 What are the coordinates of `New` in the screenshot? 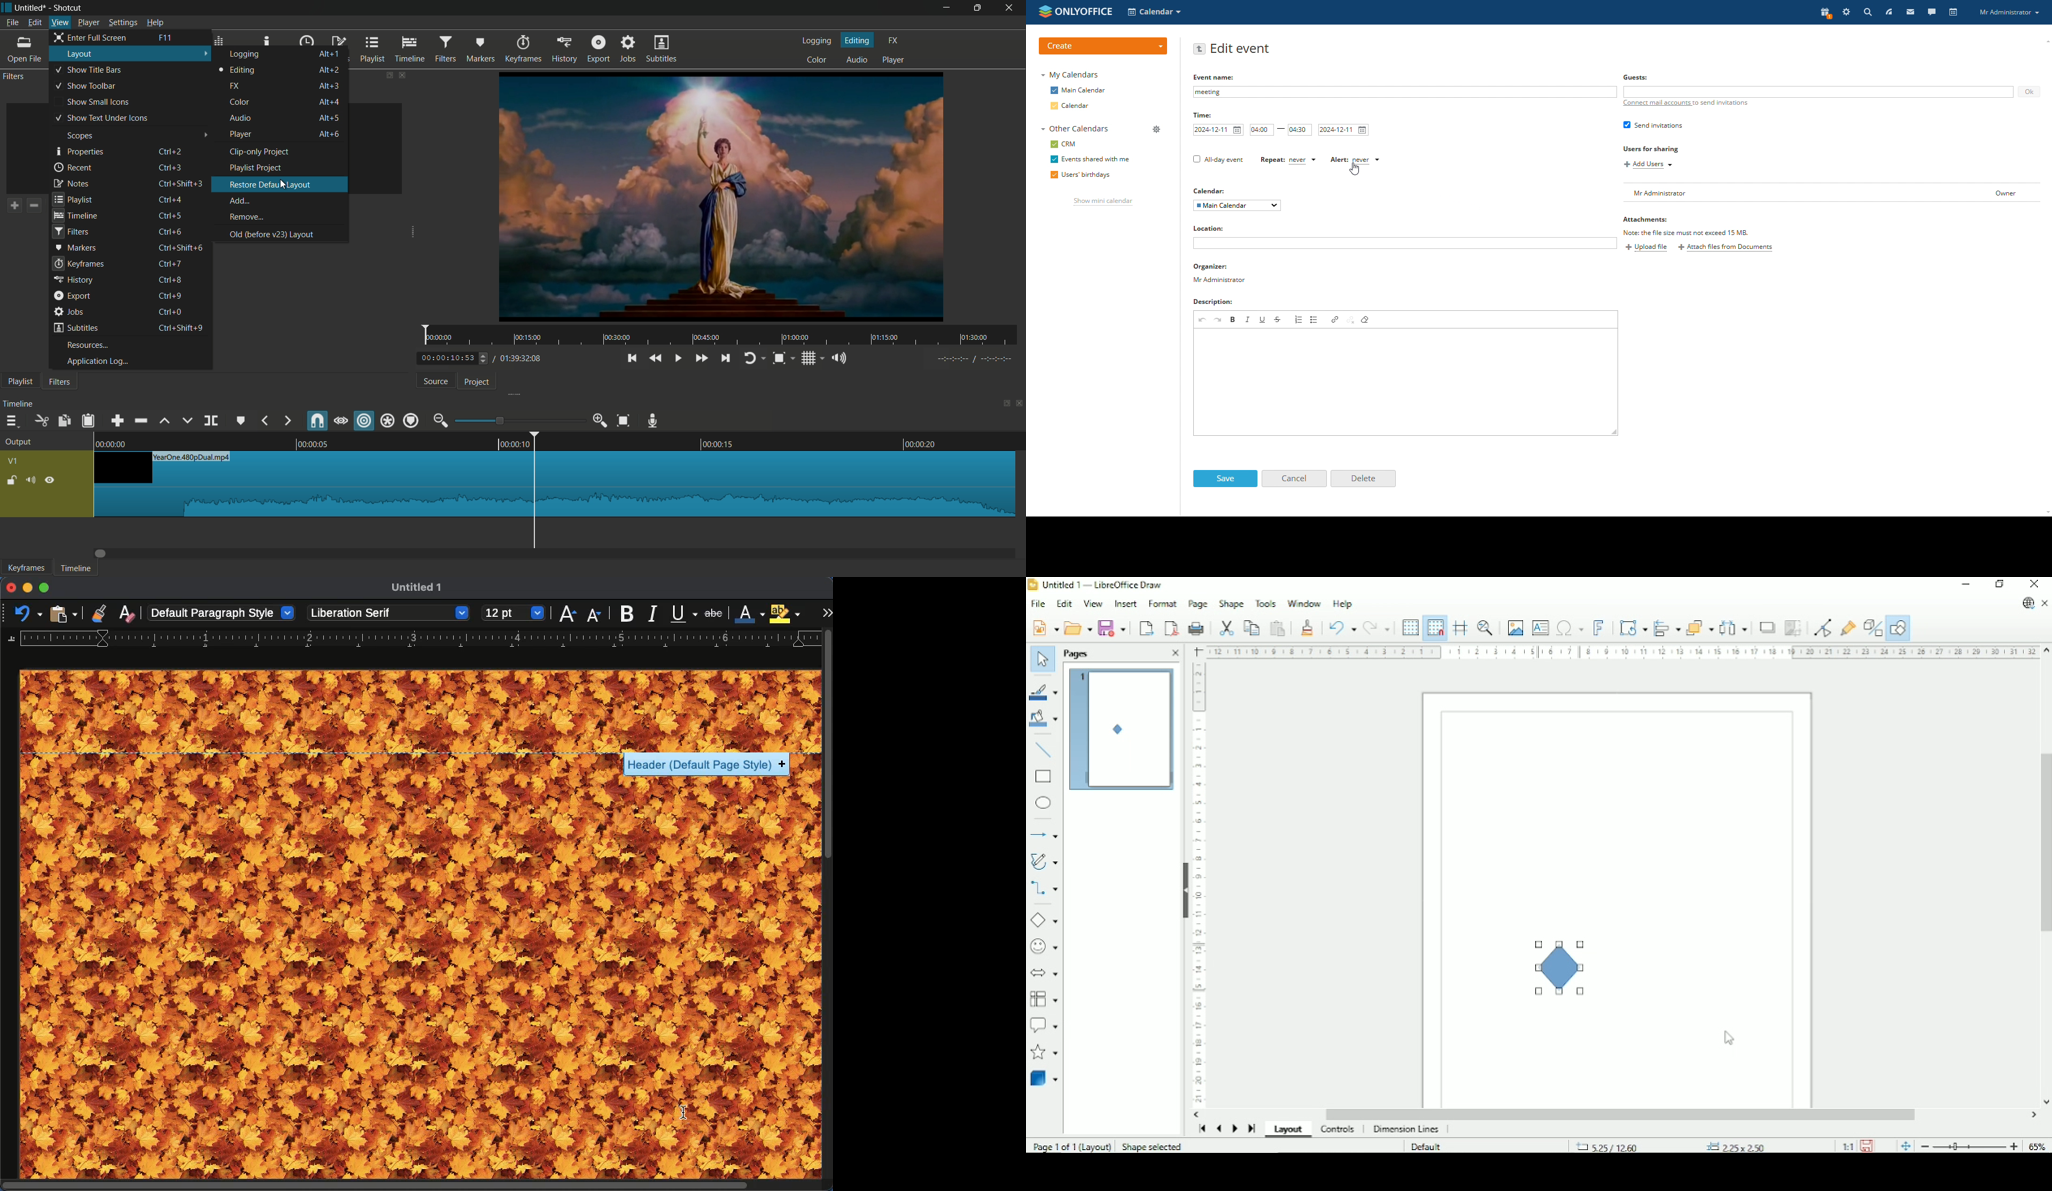 It's located at (1045, 626).